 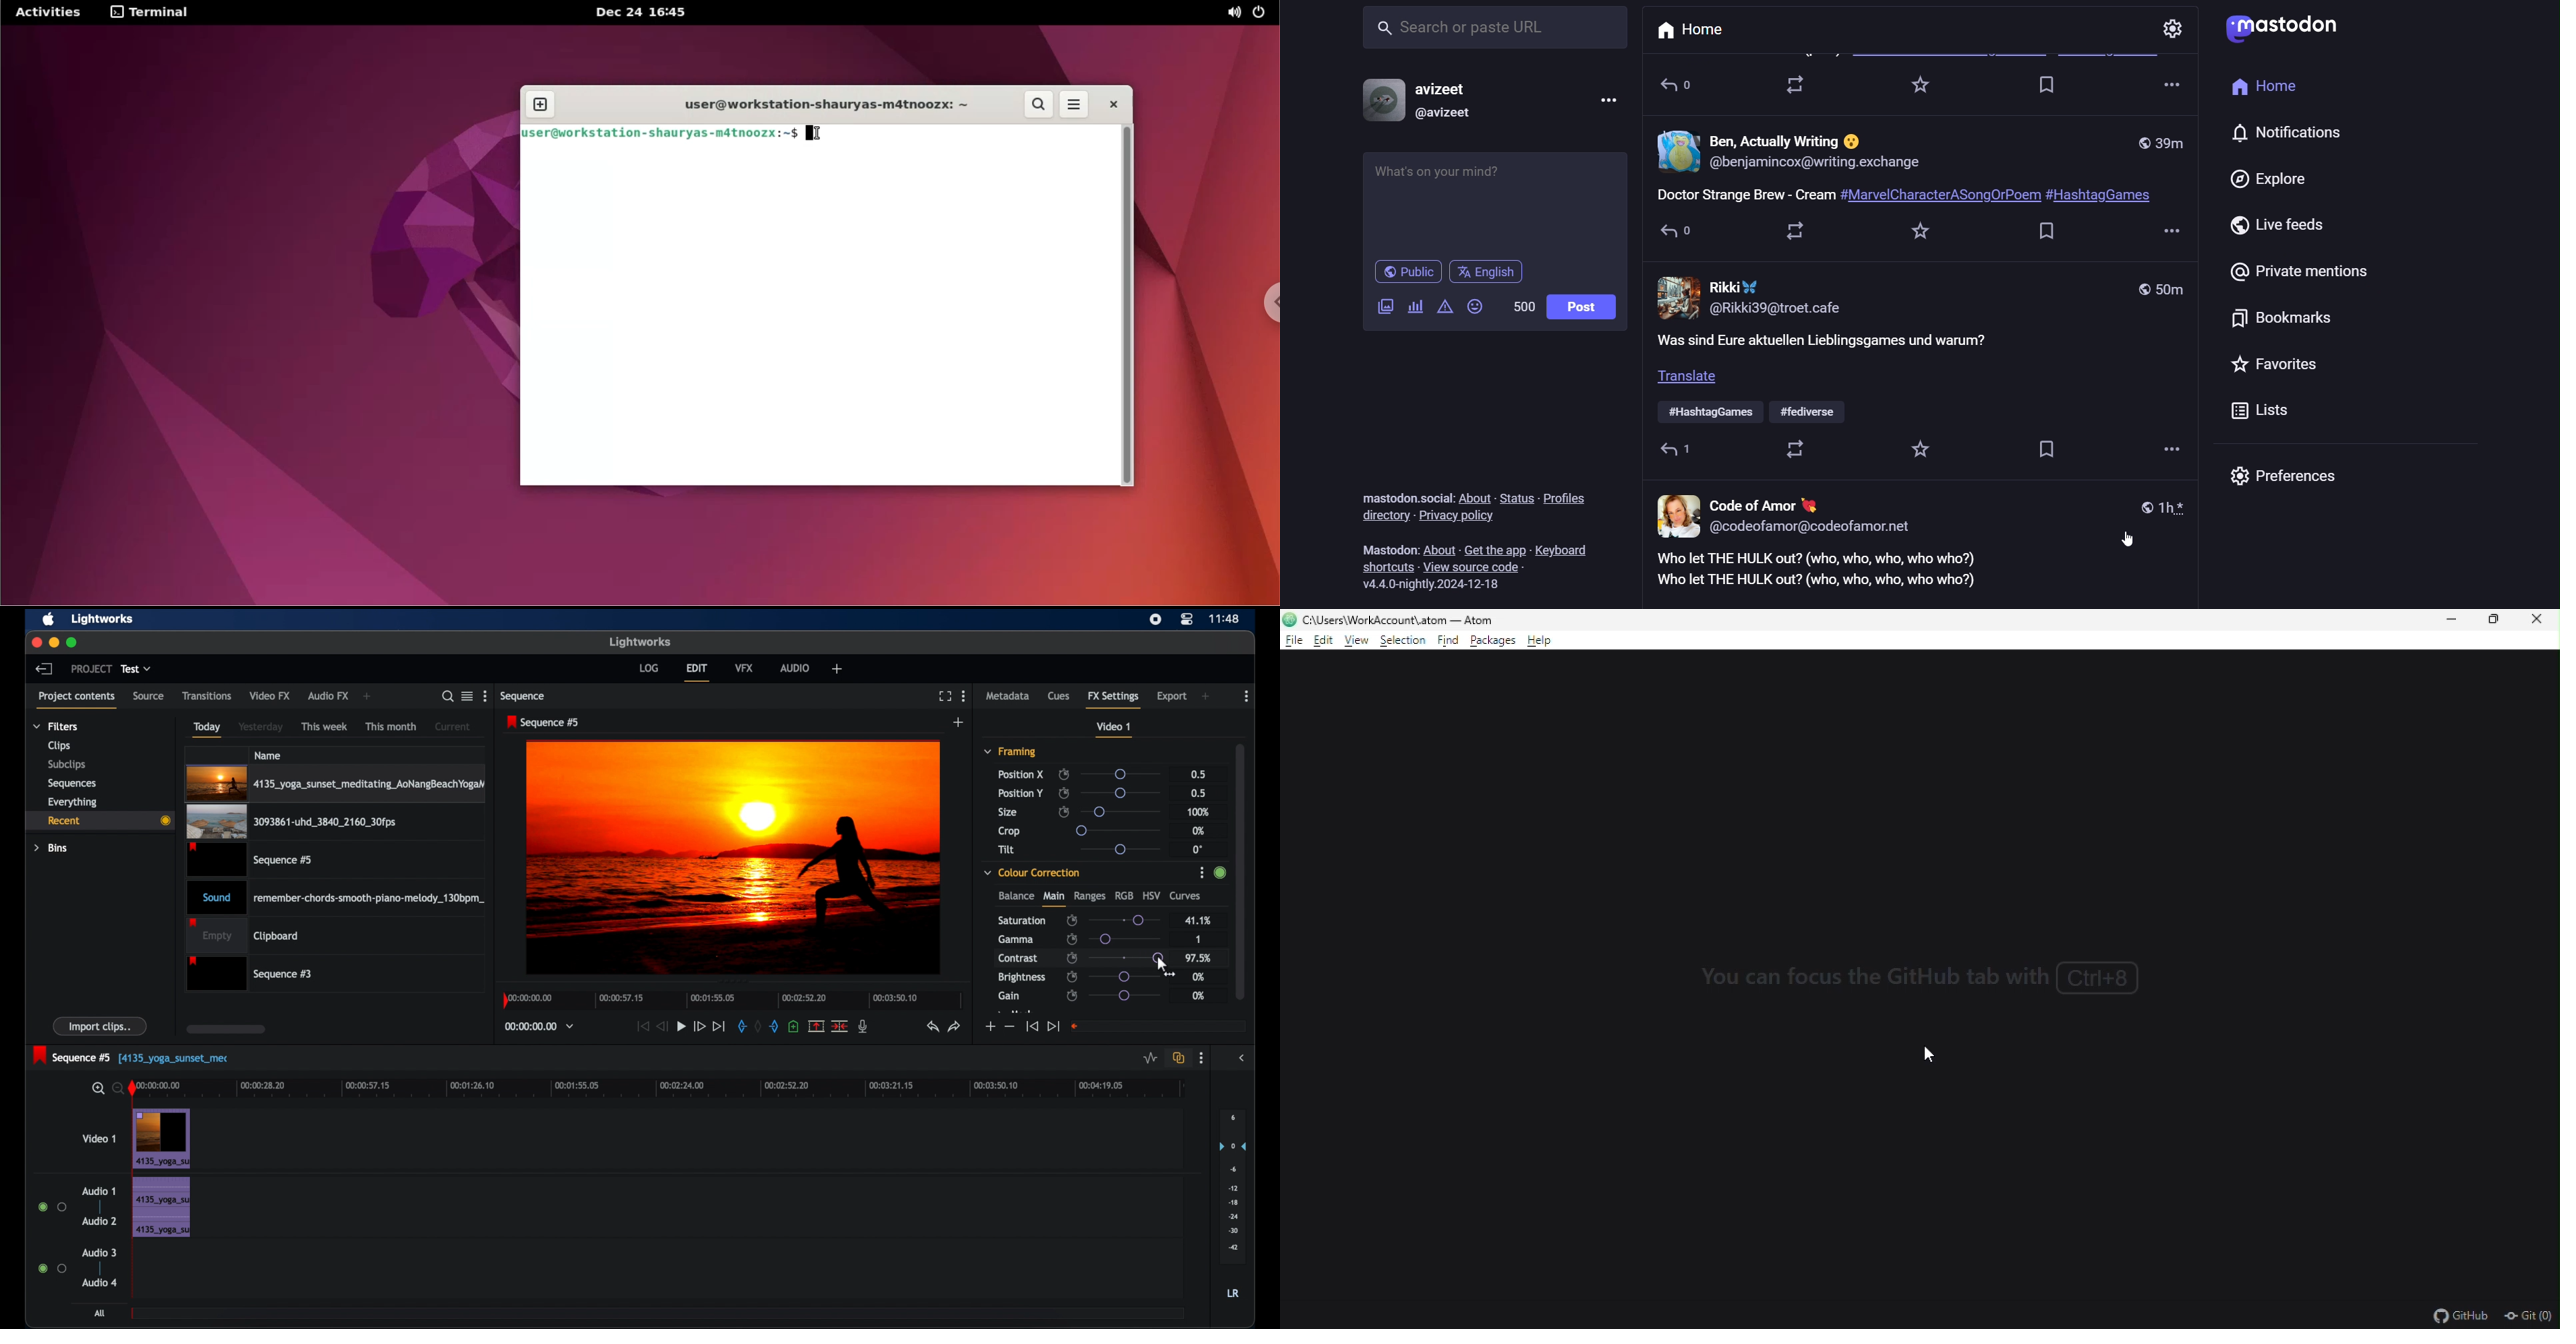 What do you see at coordinates (2275, 366) in the screenshot?
I see `favorites` at bounding box center [2275, 366].